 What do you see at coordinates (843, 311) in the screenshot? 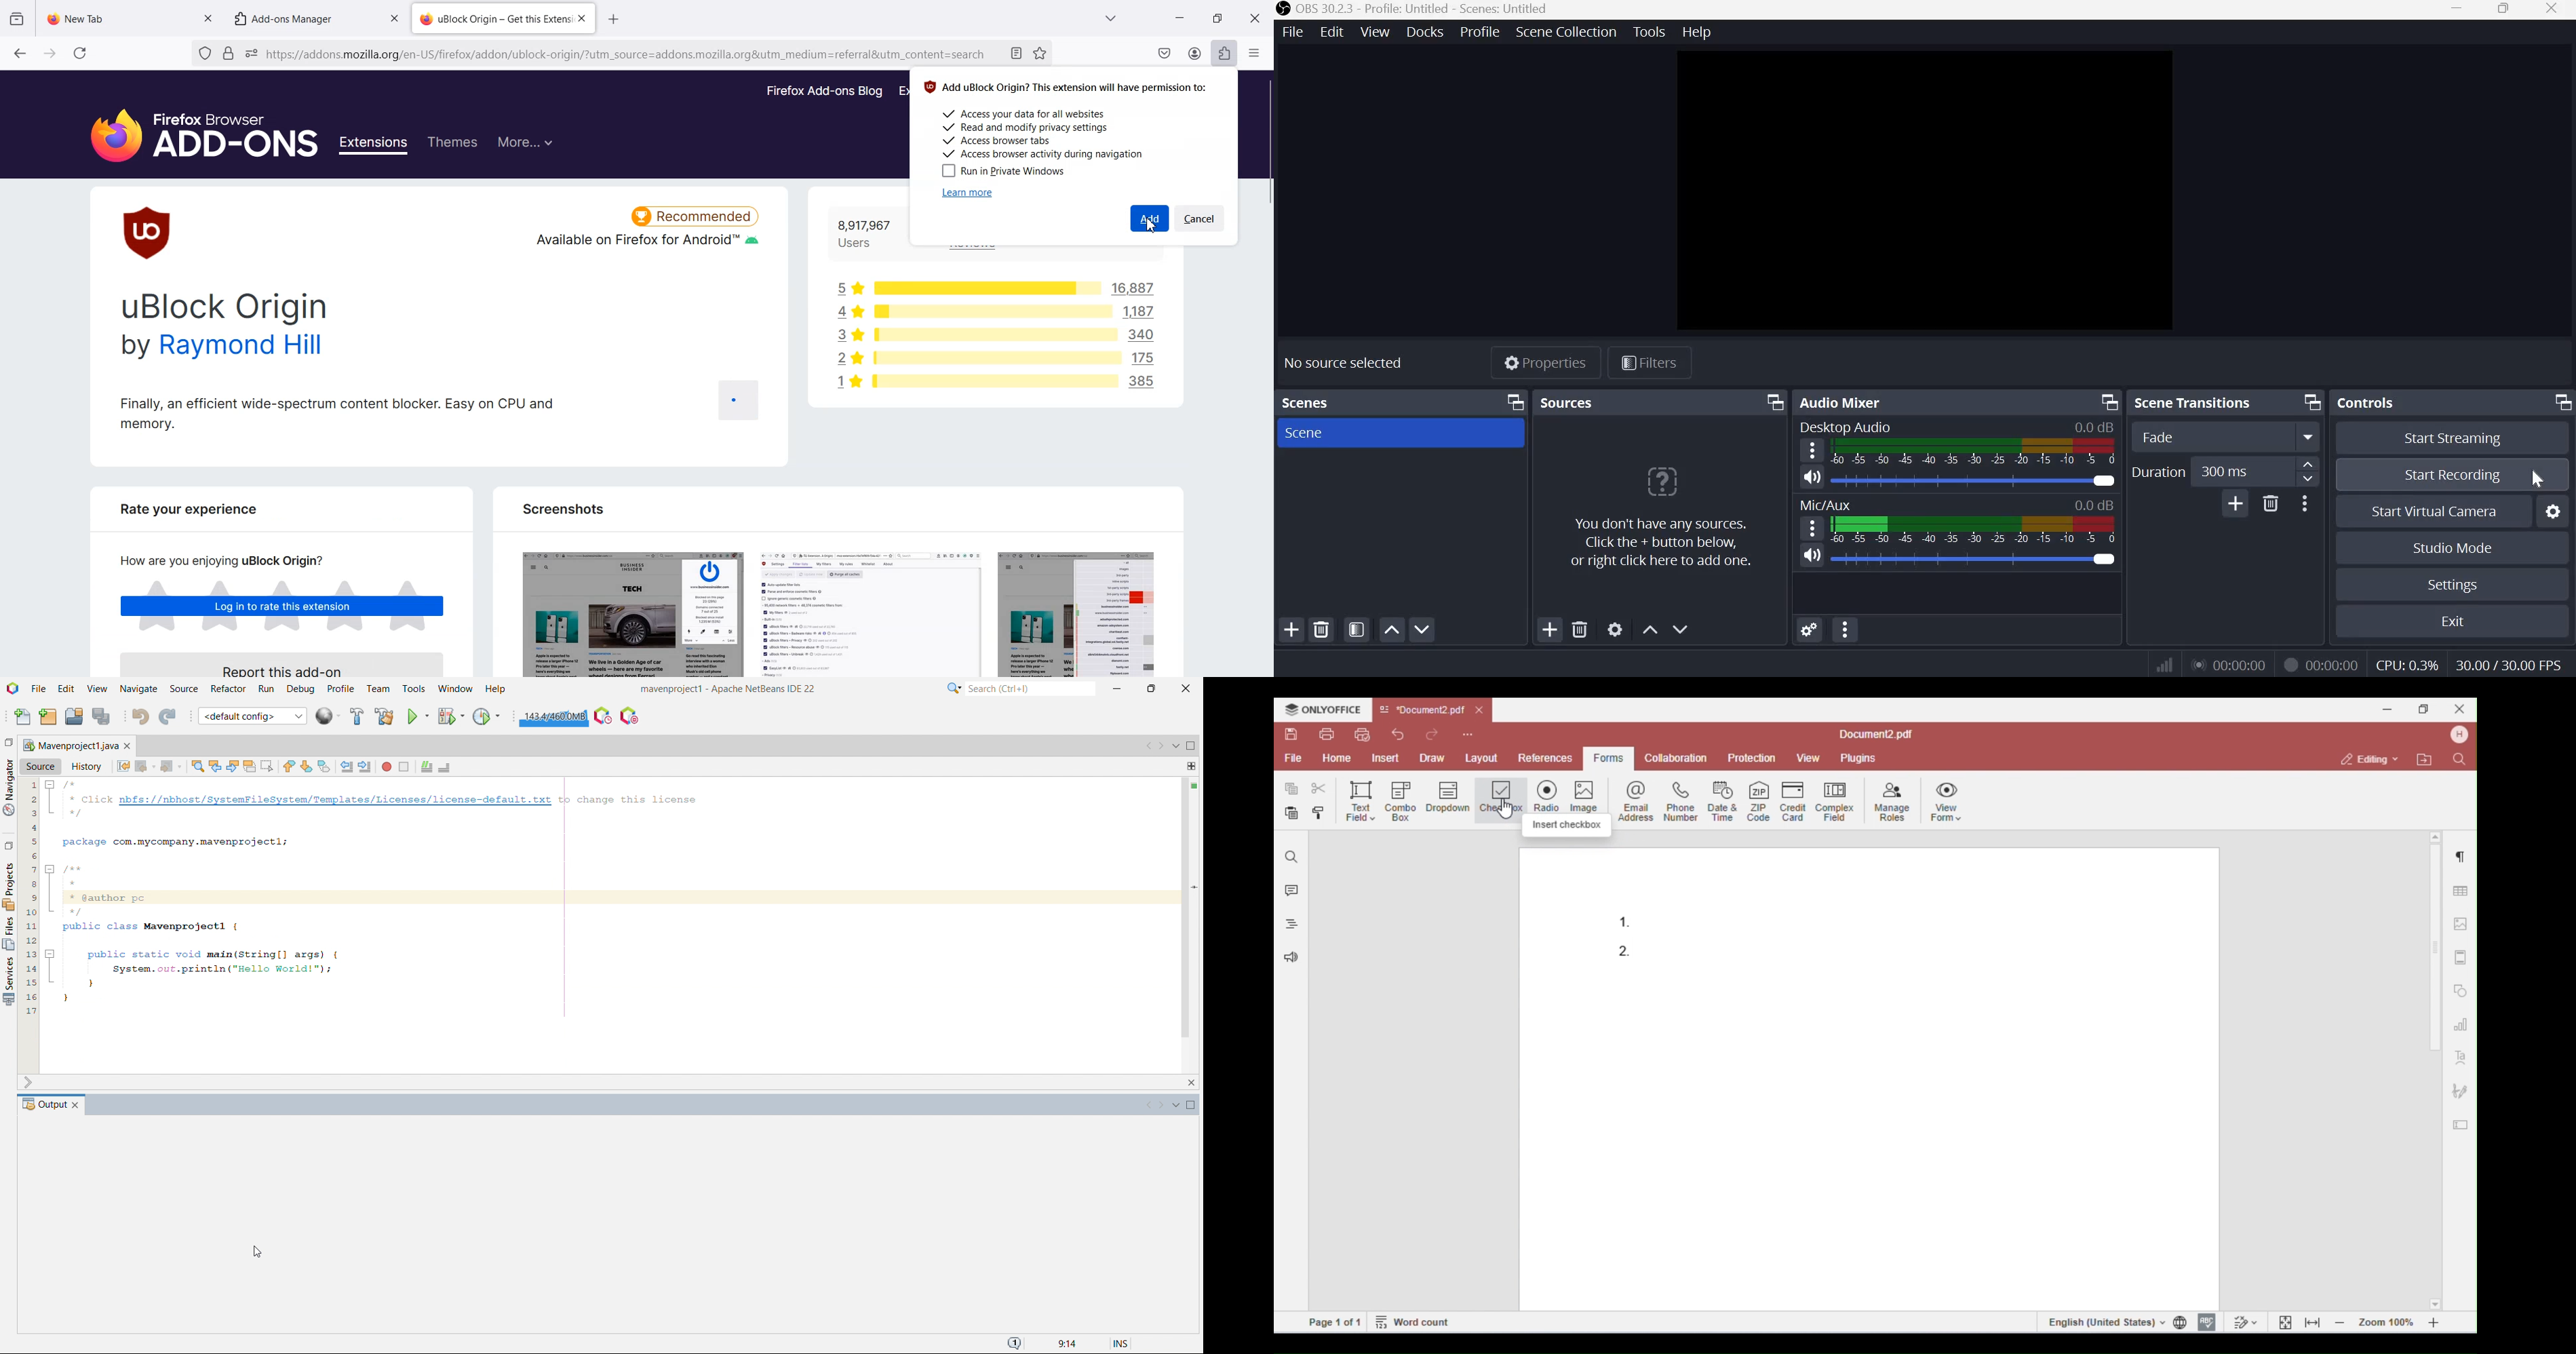
I see `4 star rating` at bounding box center [843, 311].